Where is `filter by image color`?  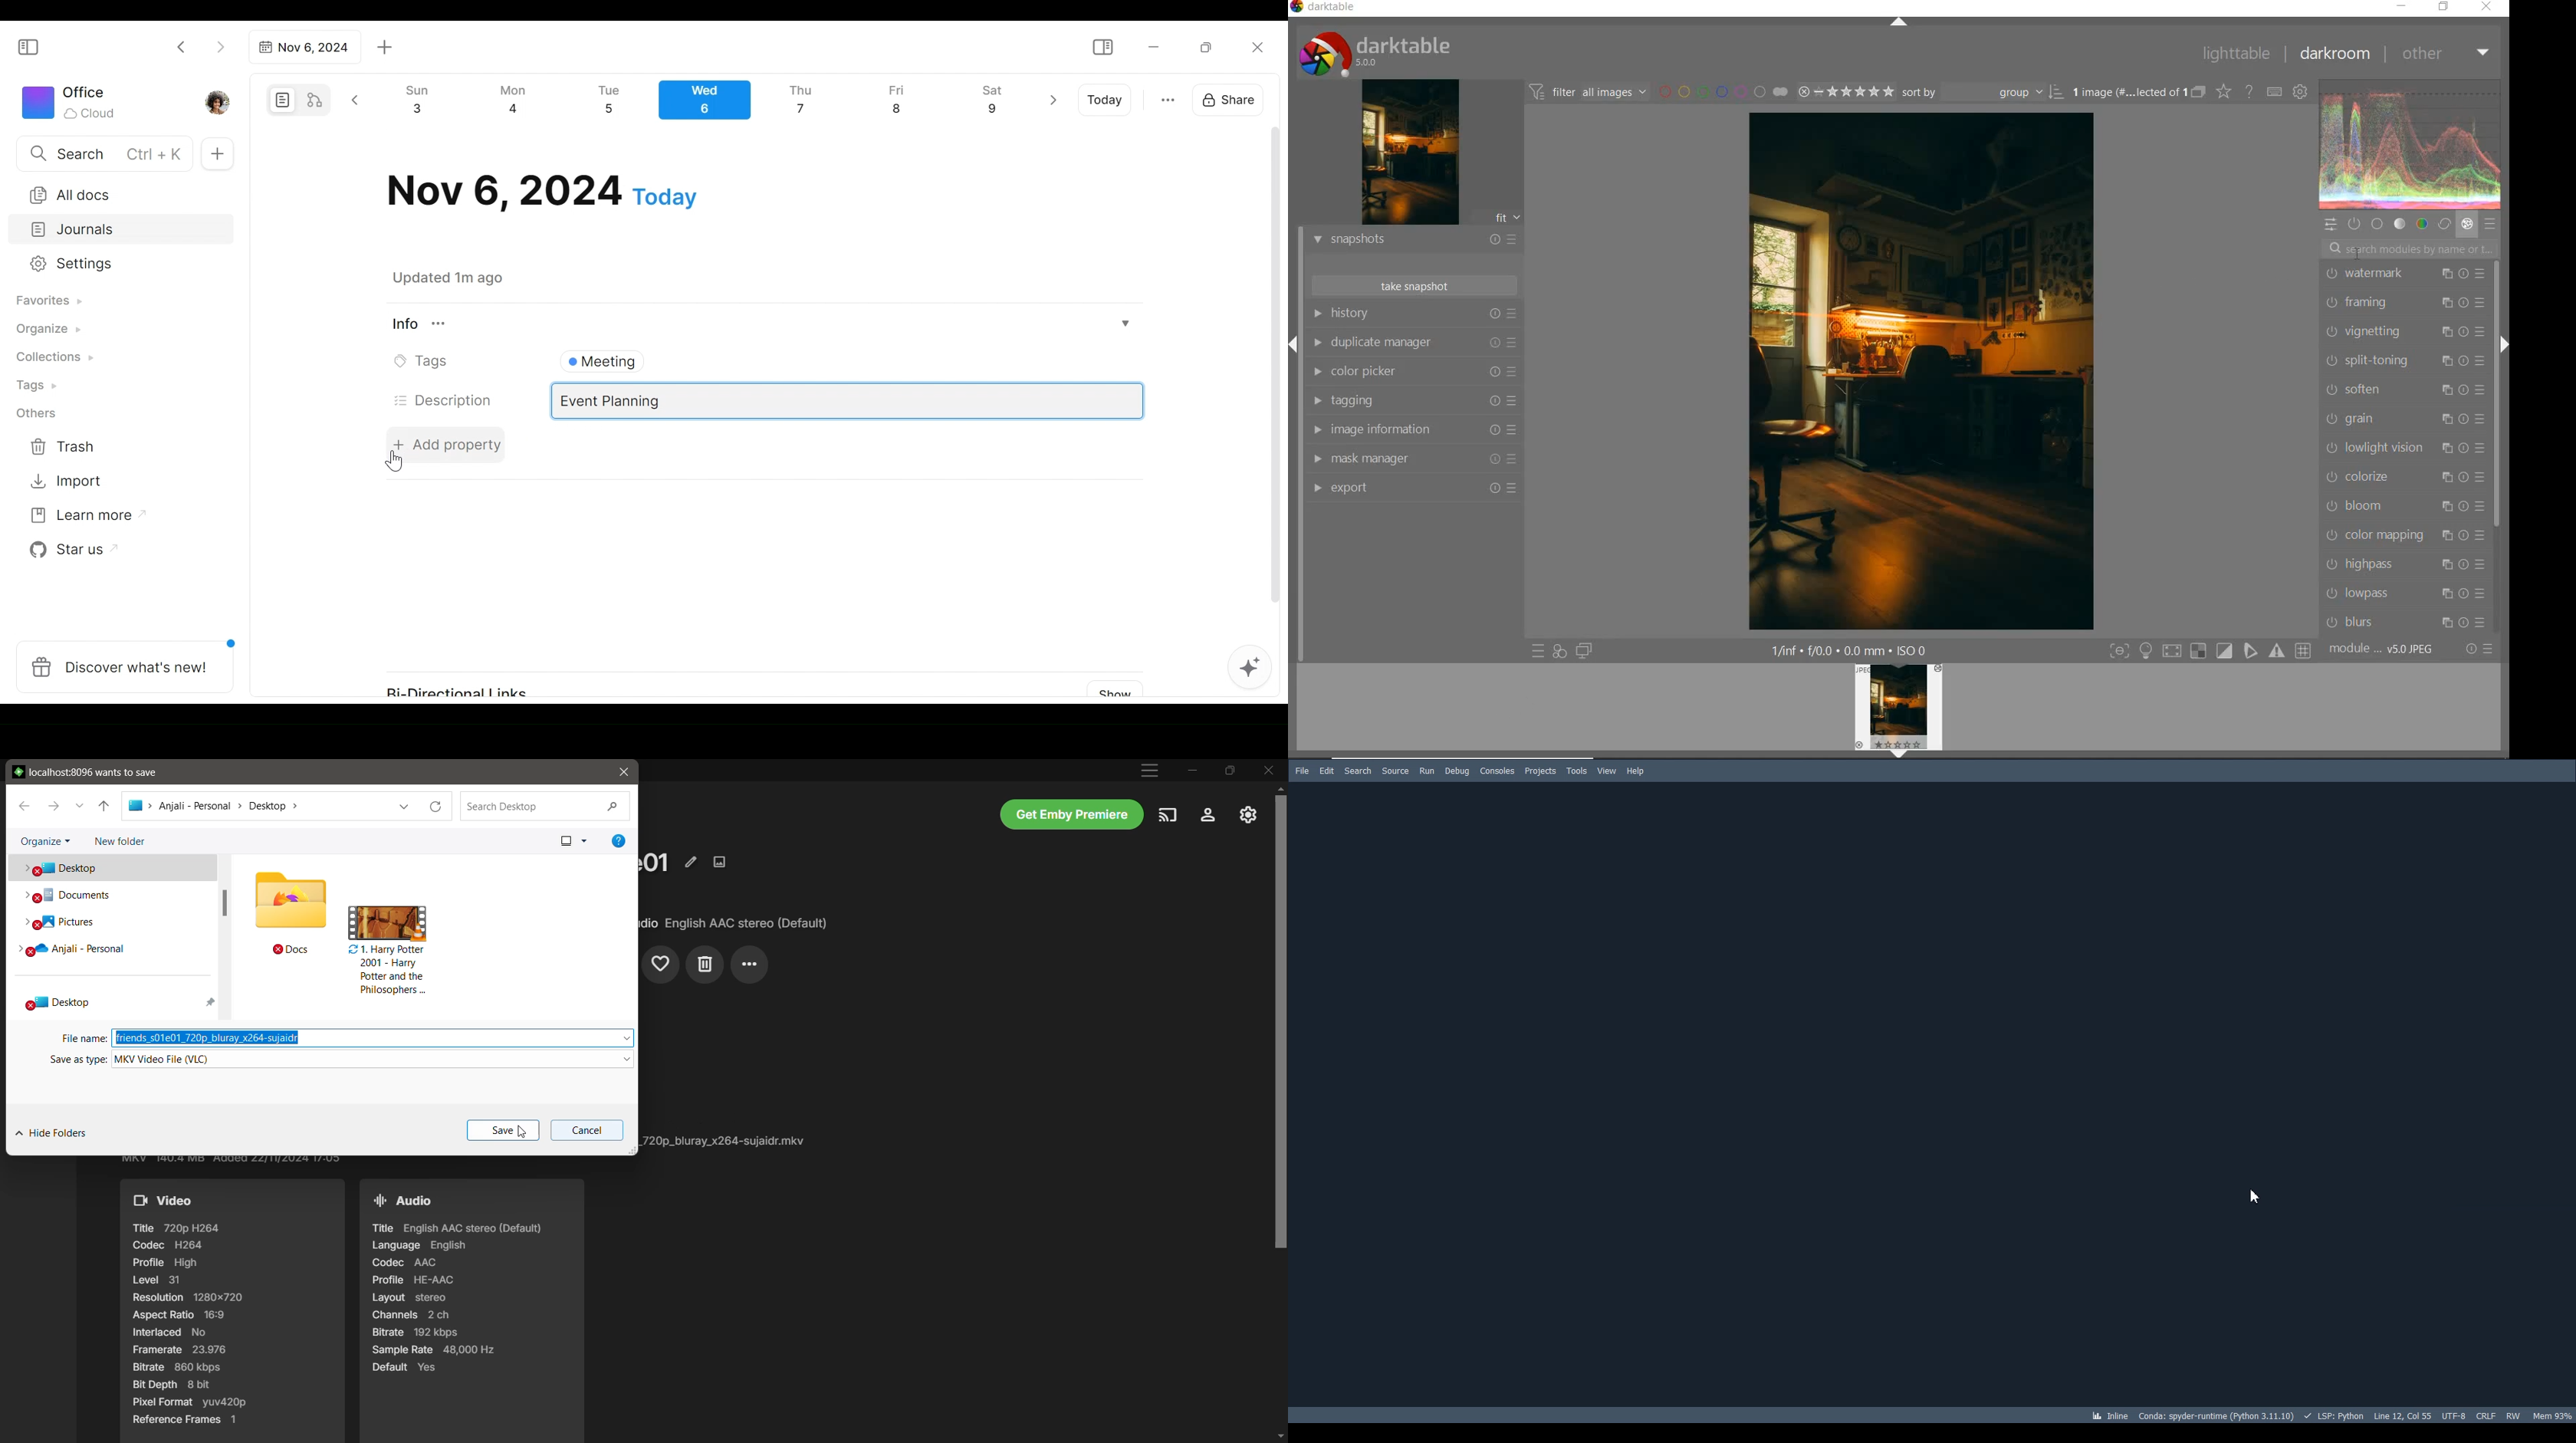 filter by image color is located at coordinates (1723, 93).